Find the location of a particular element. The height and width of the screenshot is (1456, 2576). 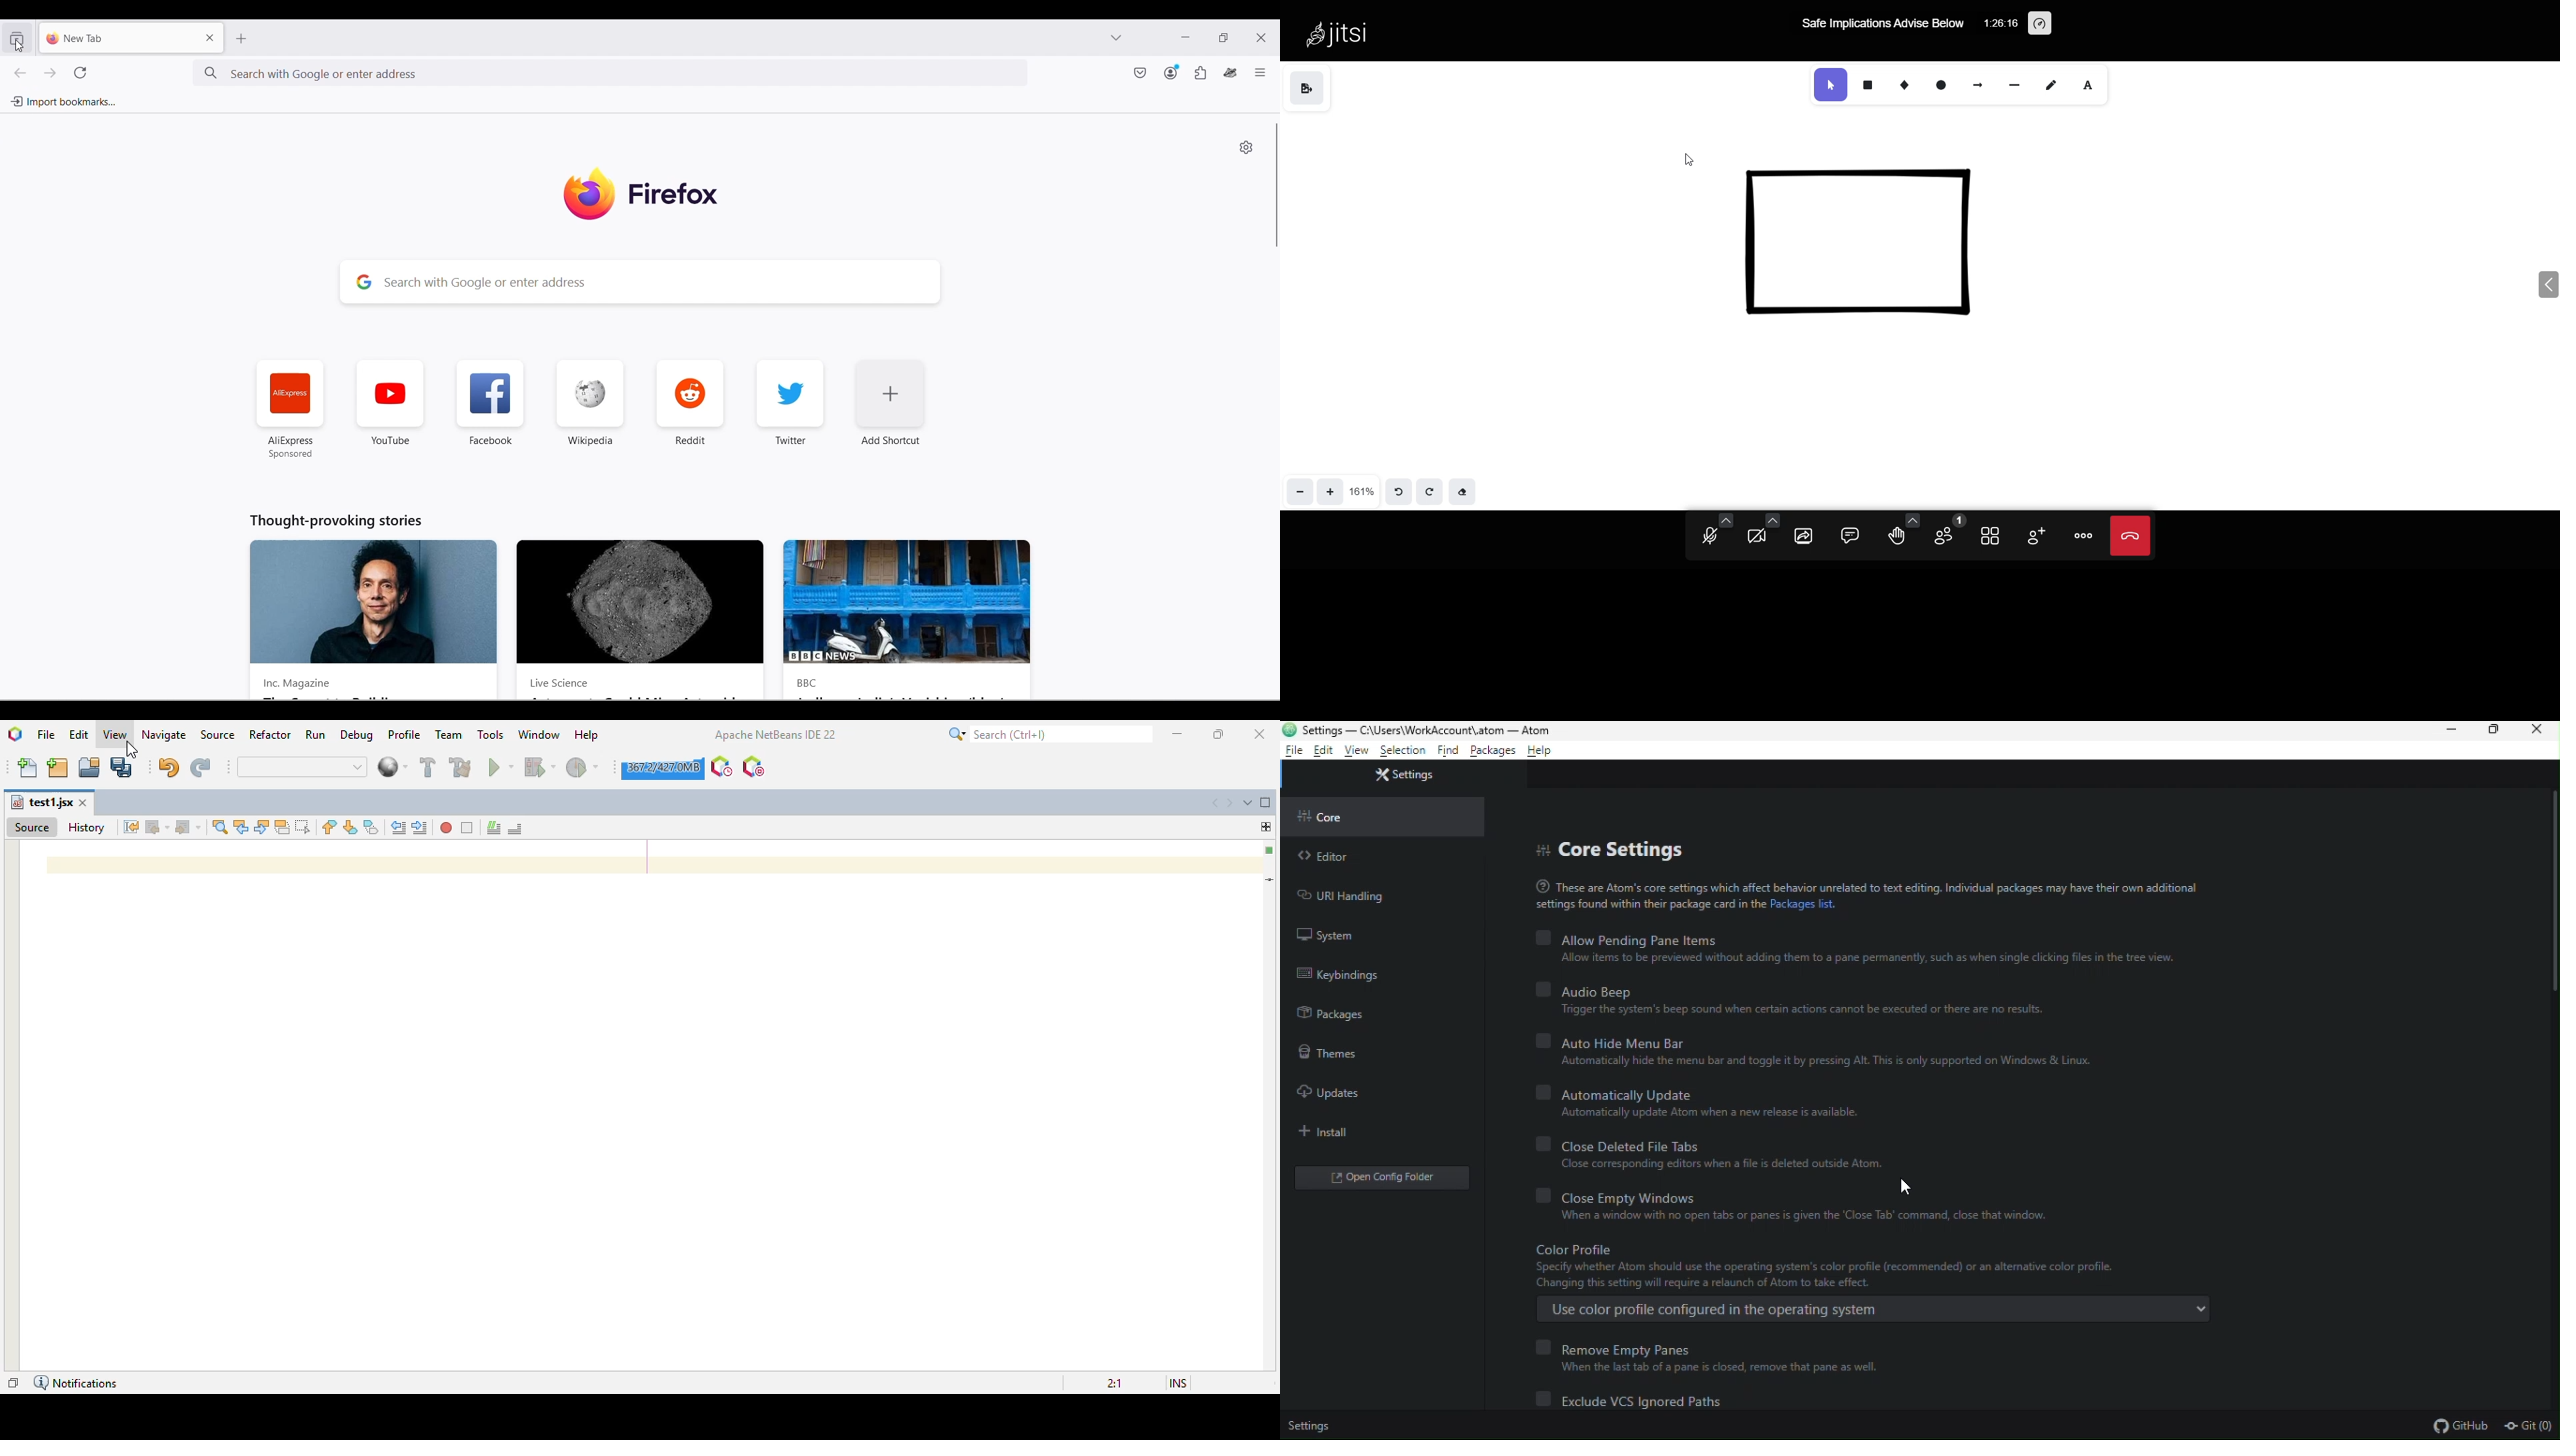

profile the IDE is located at coordinates (722, 767).